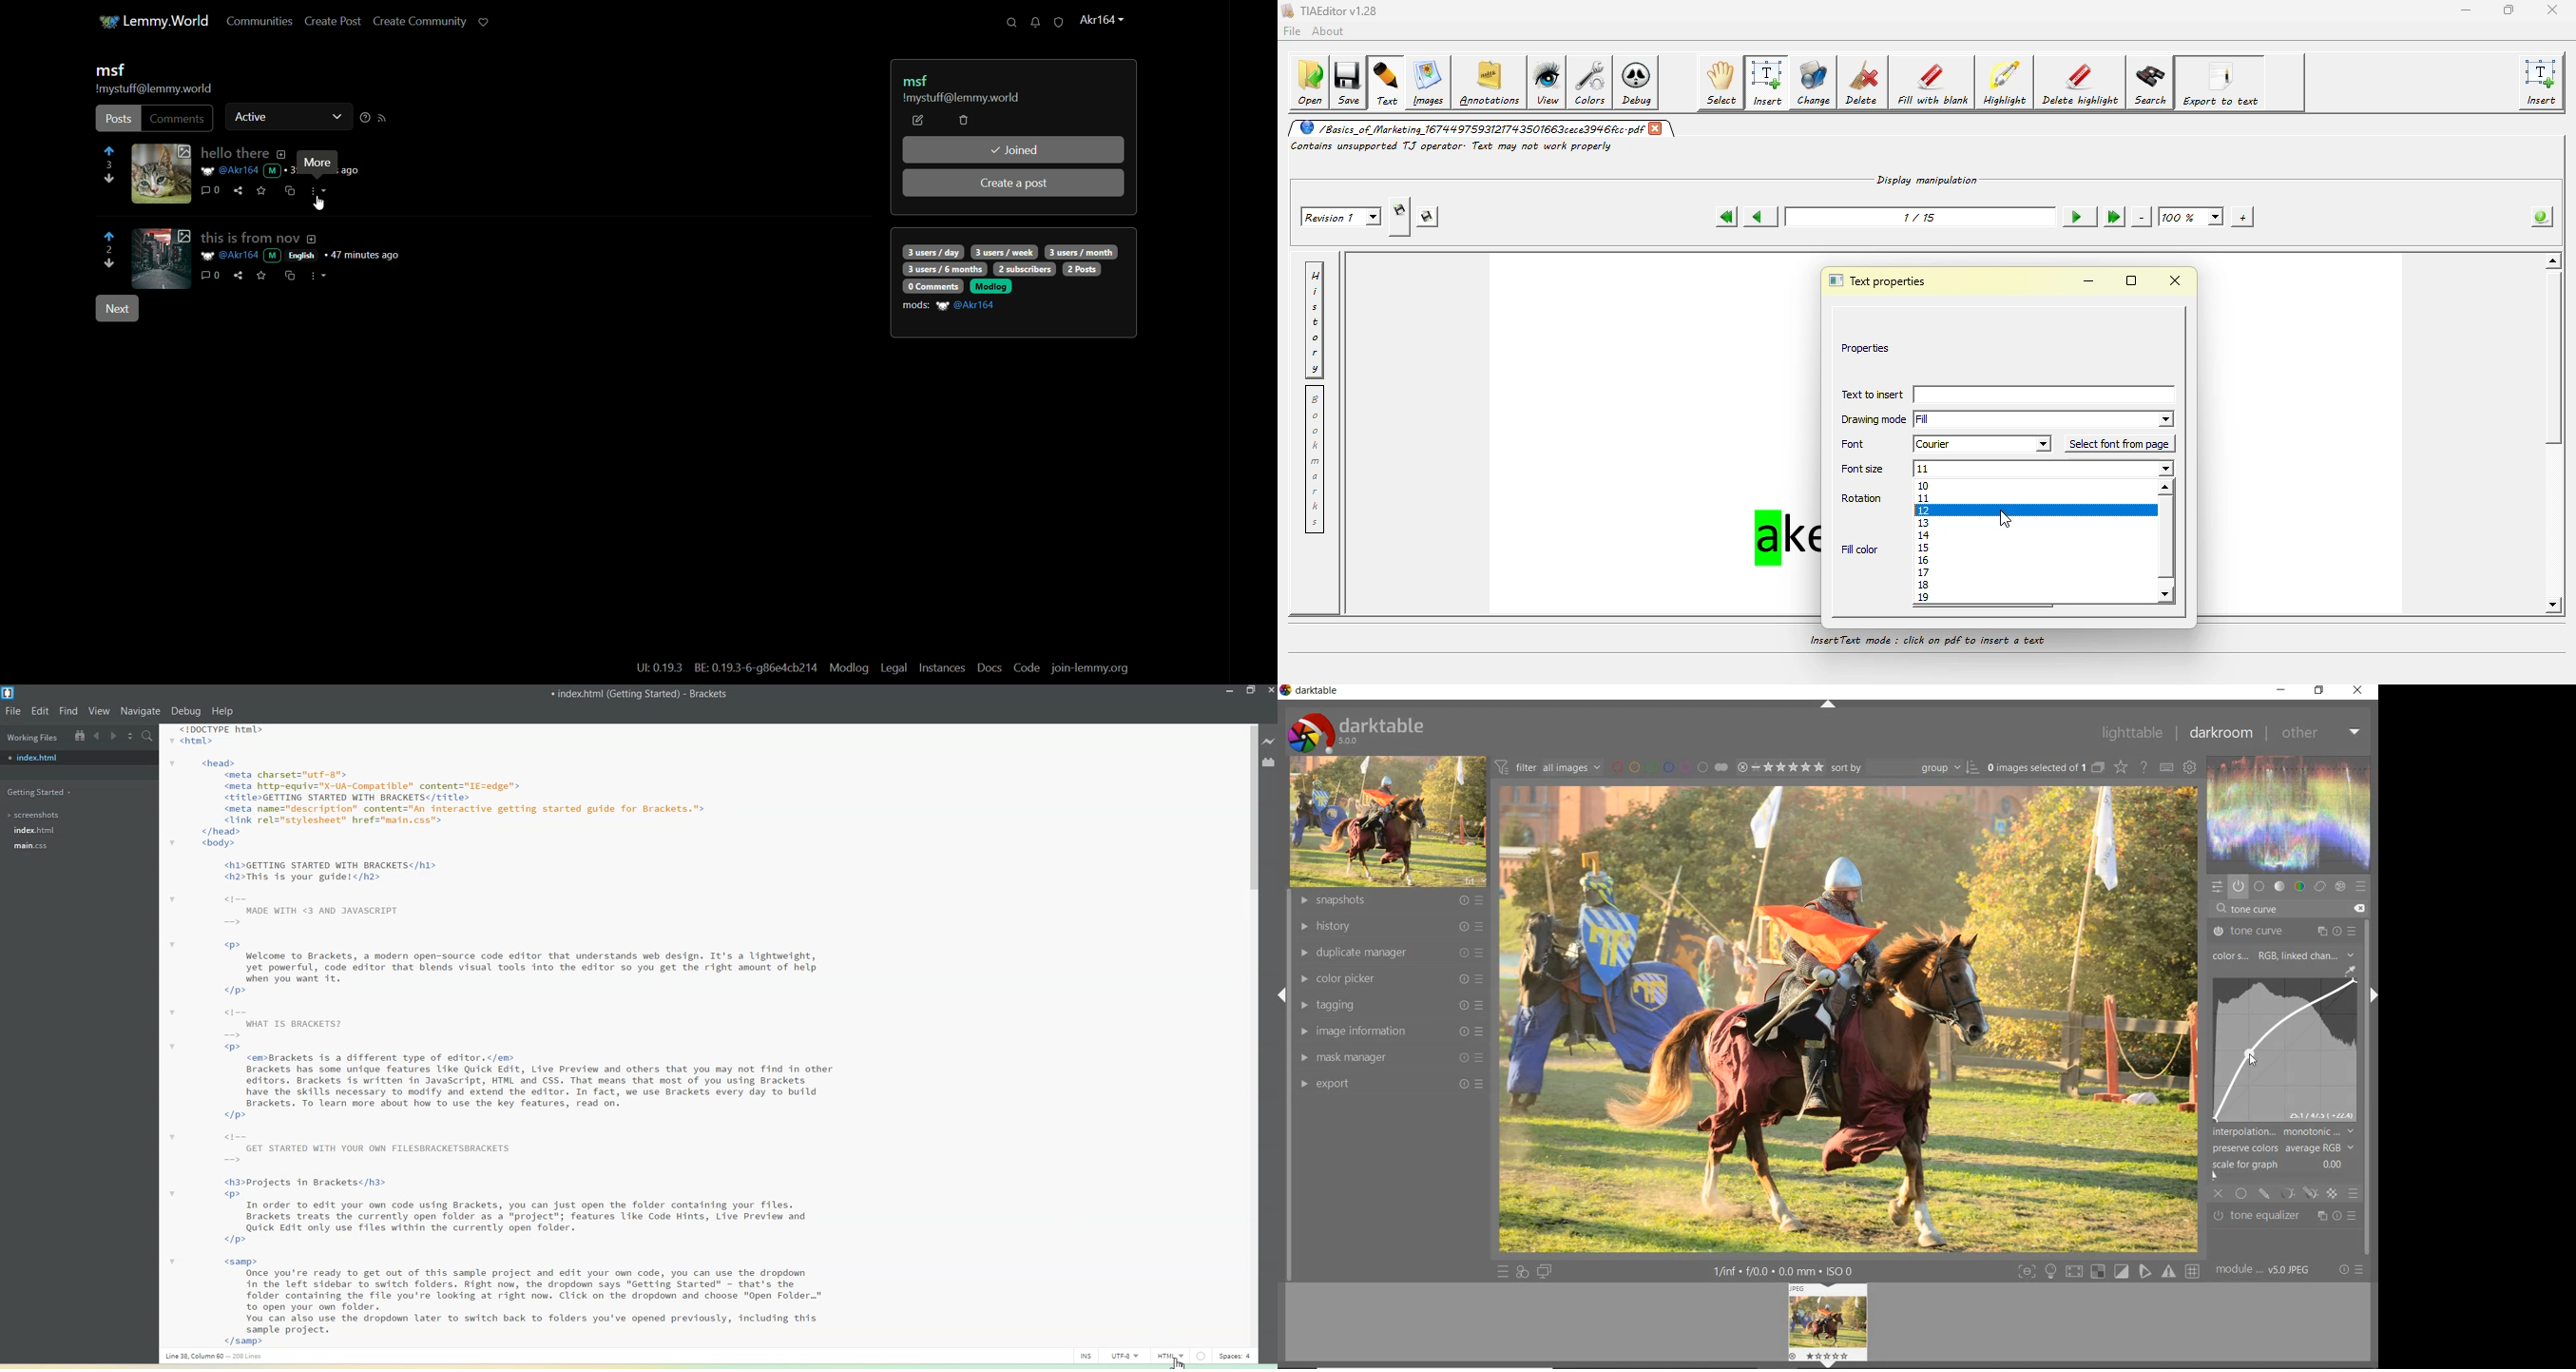 This screenshot has width=2576, height=1372. I want to click on color, so click(2301, 886).